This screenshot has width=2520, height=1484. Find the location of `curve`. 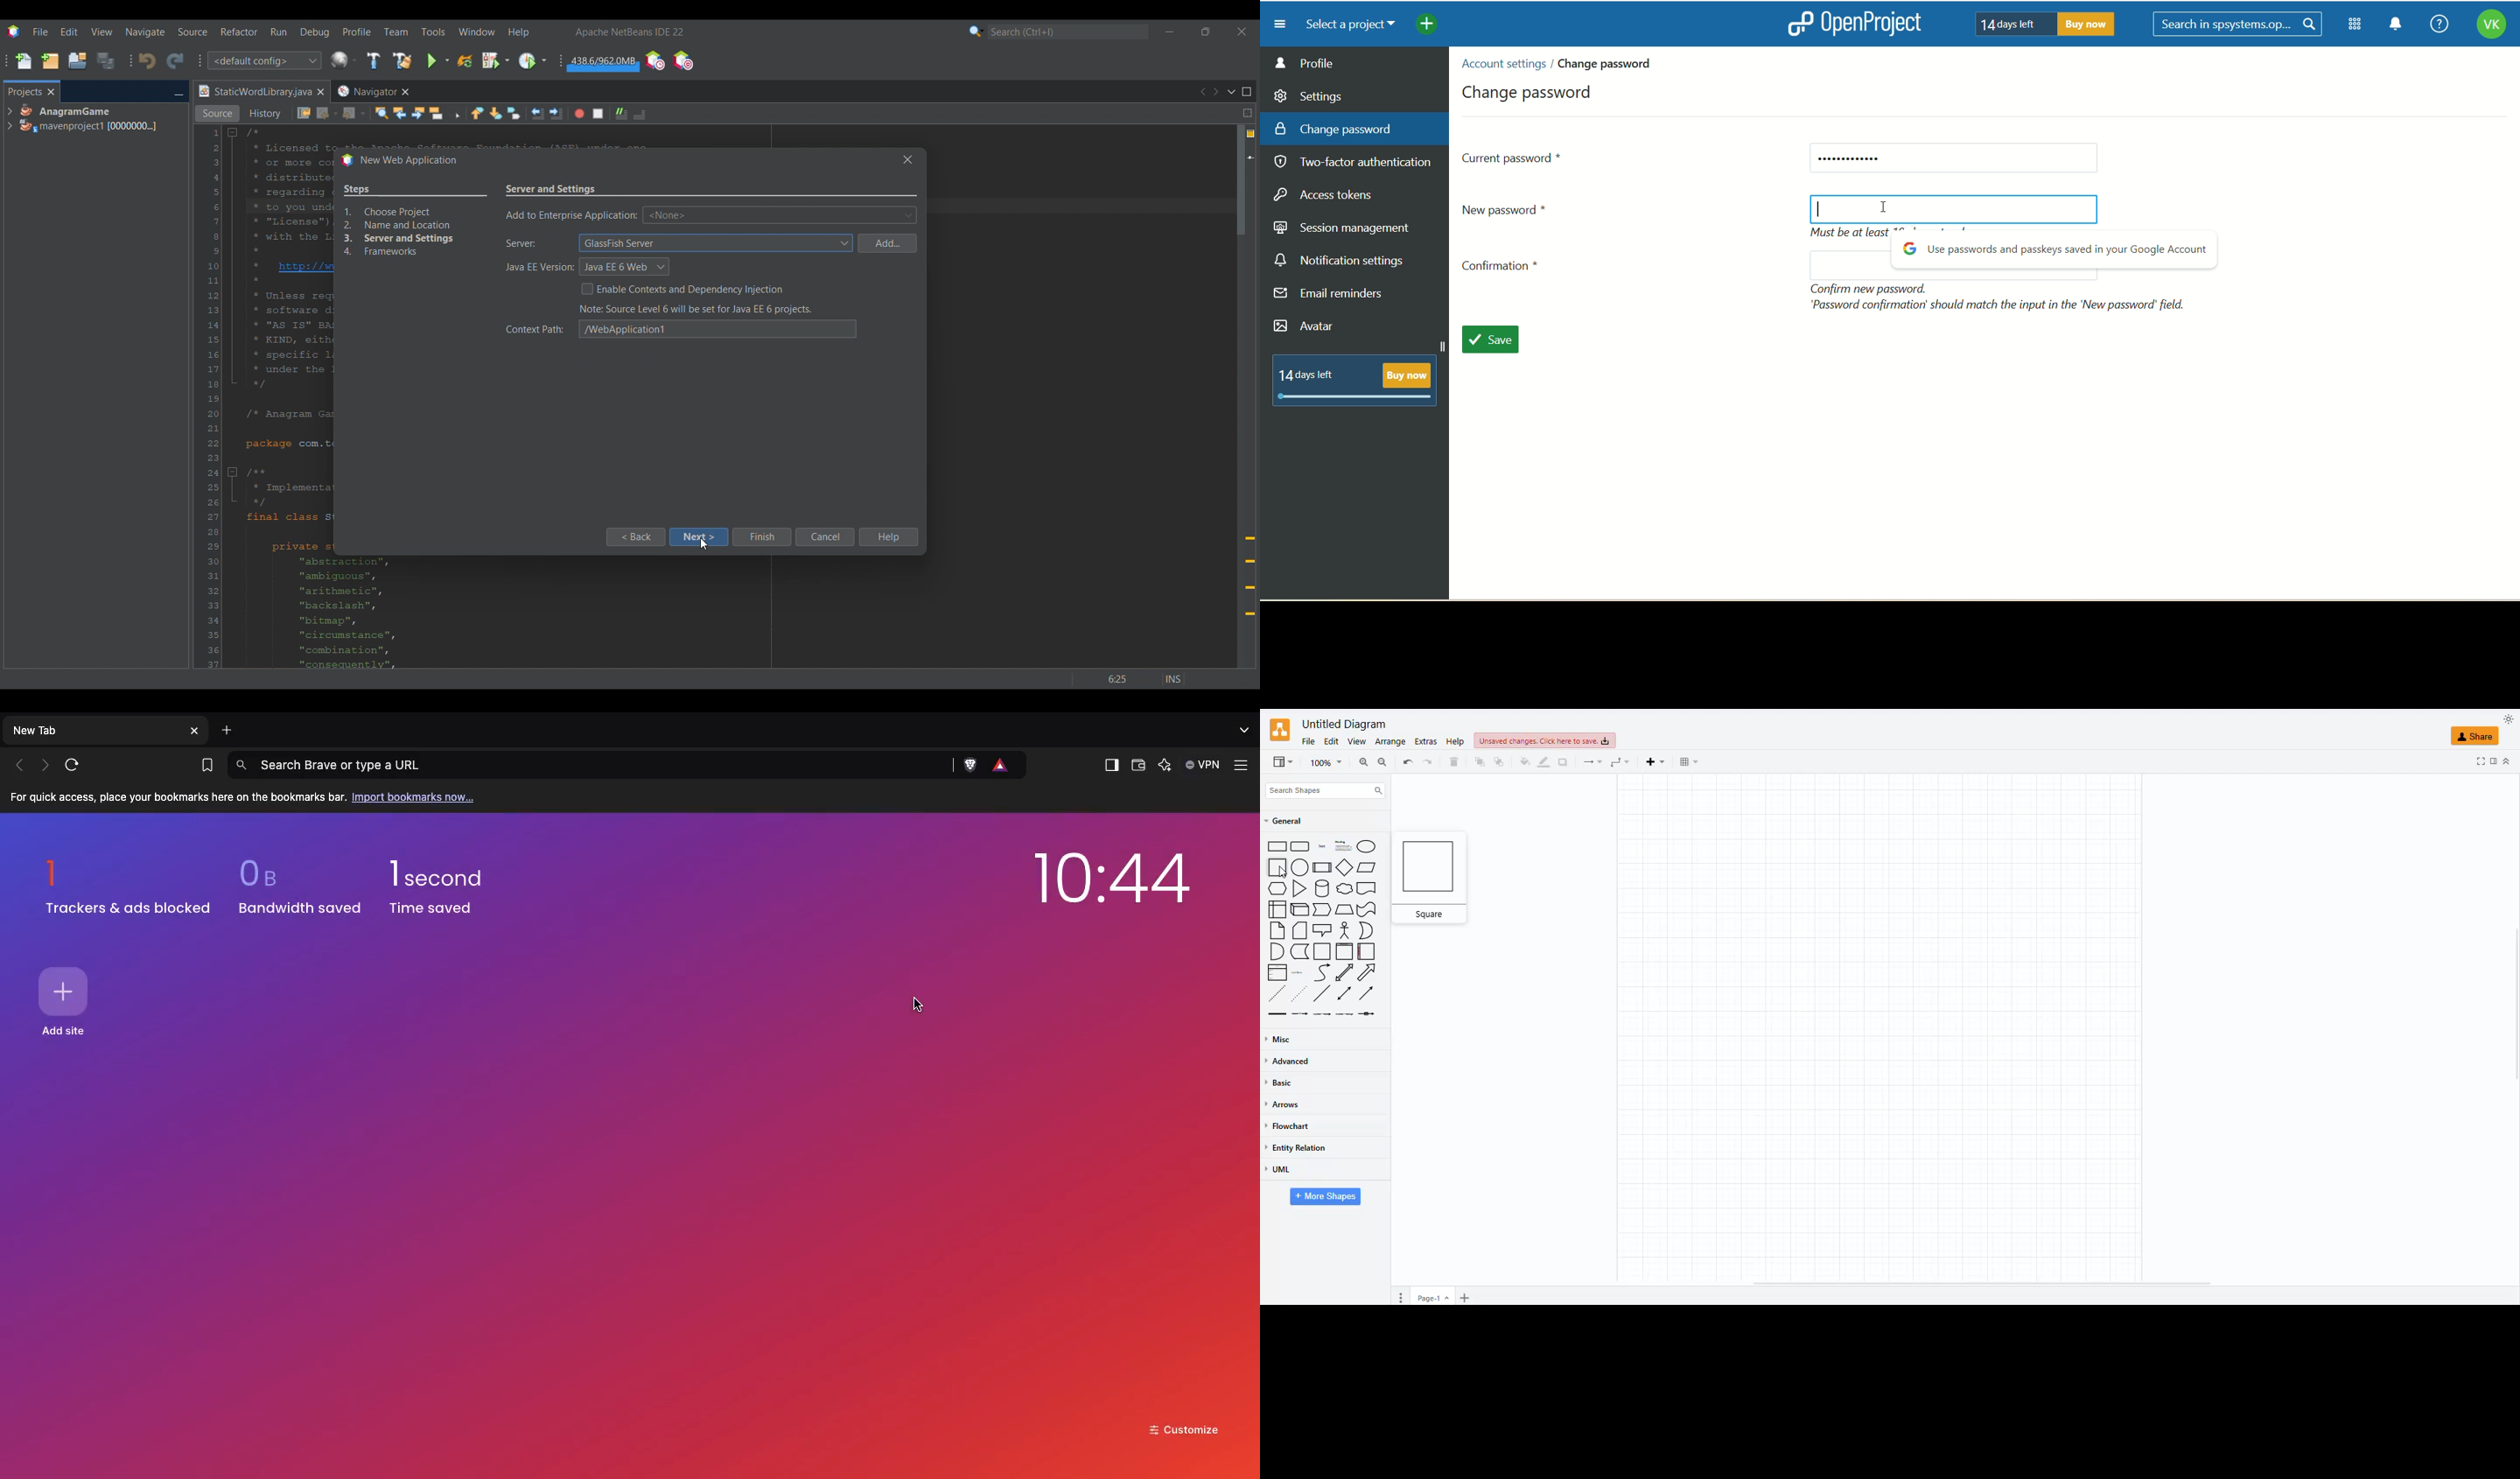

curve is located at coordinates (1322, 972).